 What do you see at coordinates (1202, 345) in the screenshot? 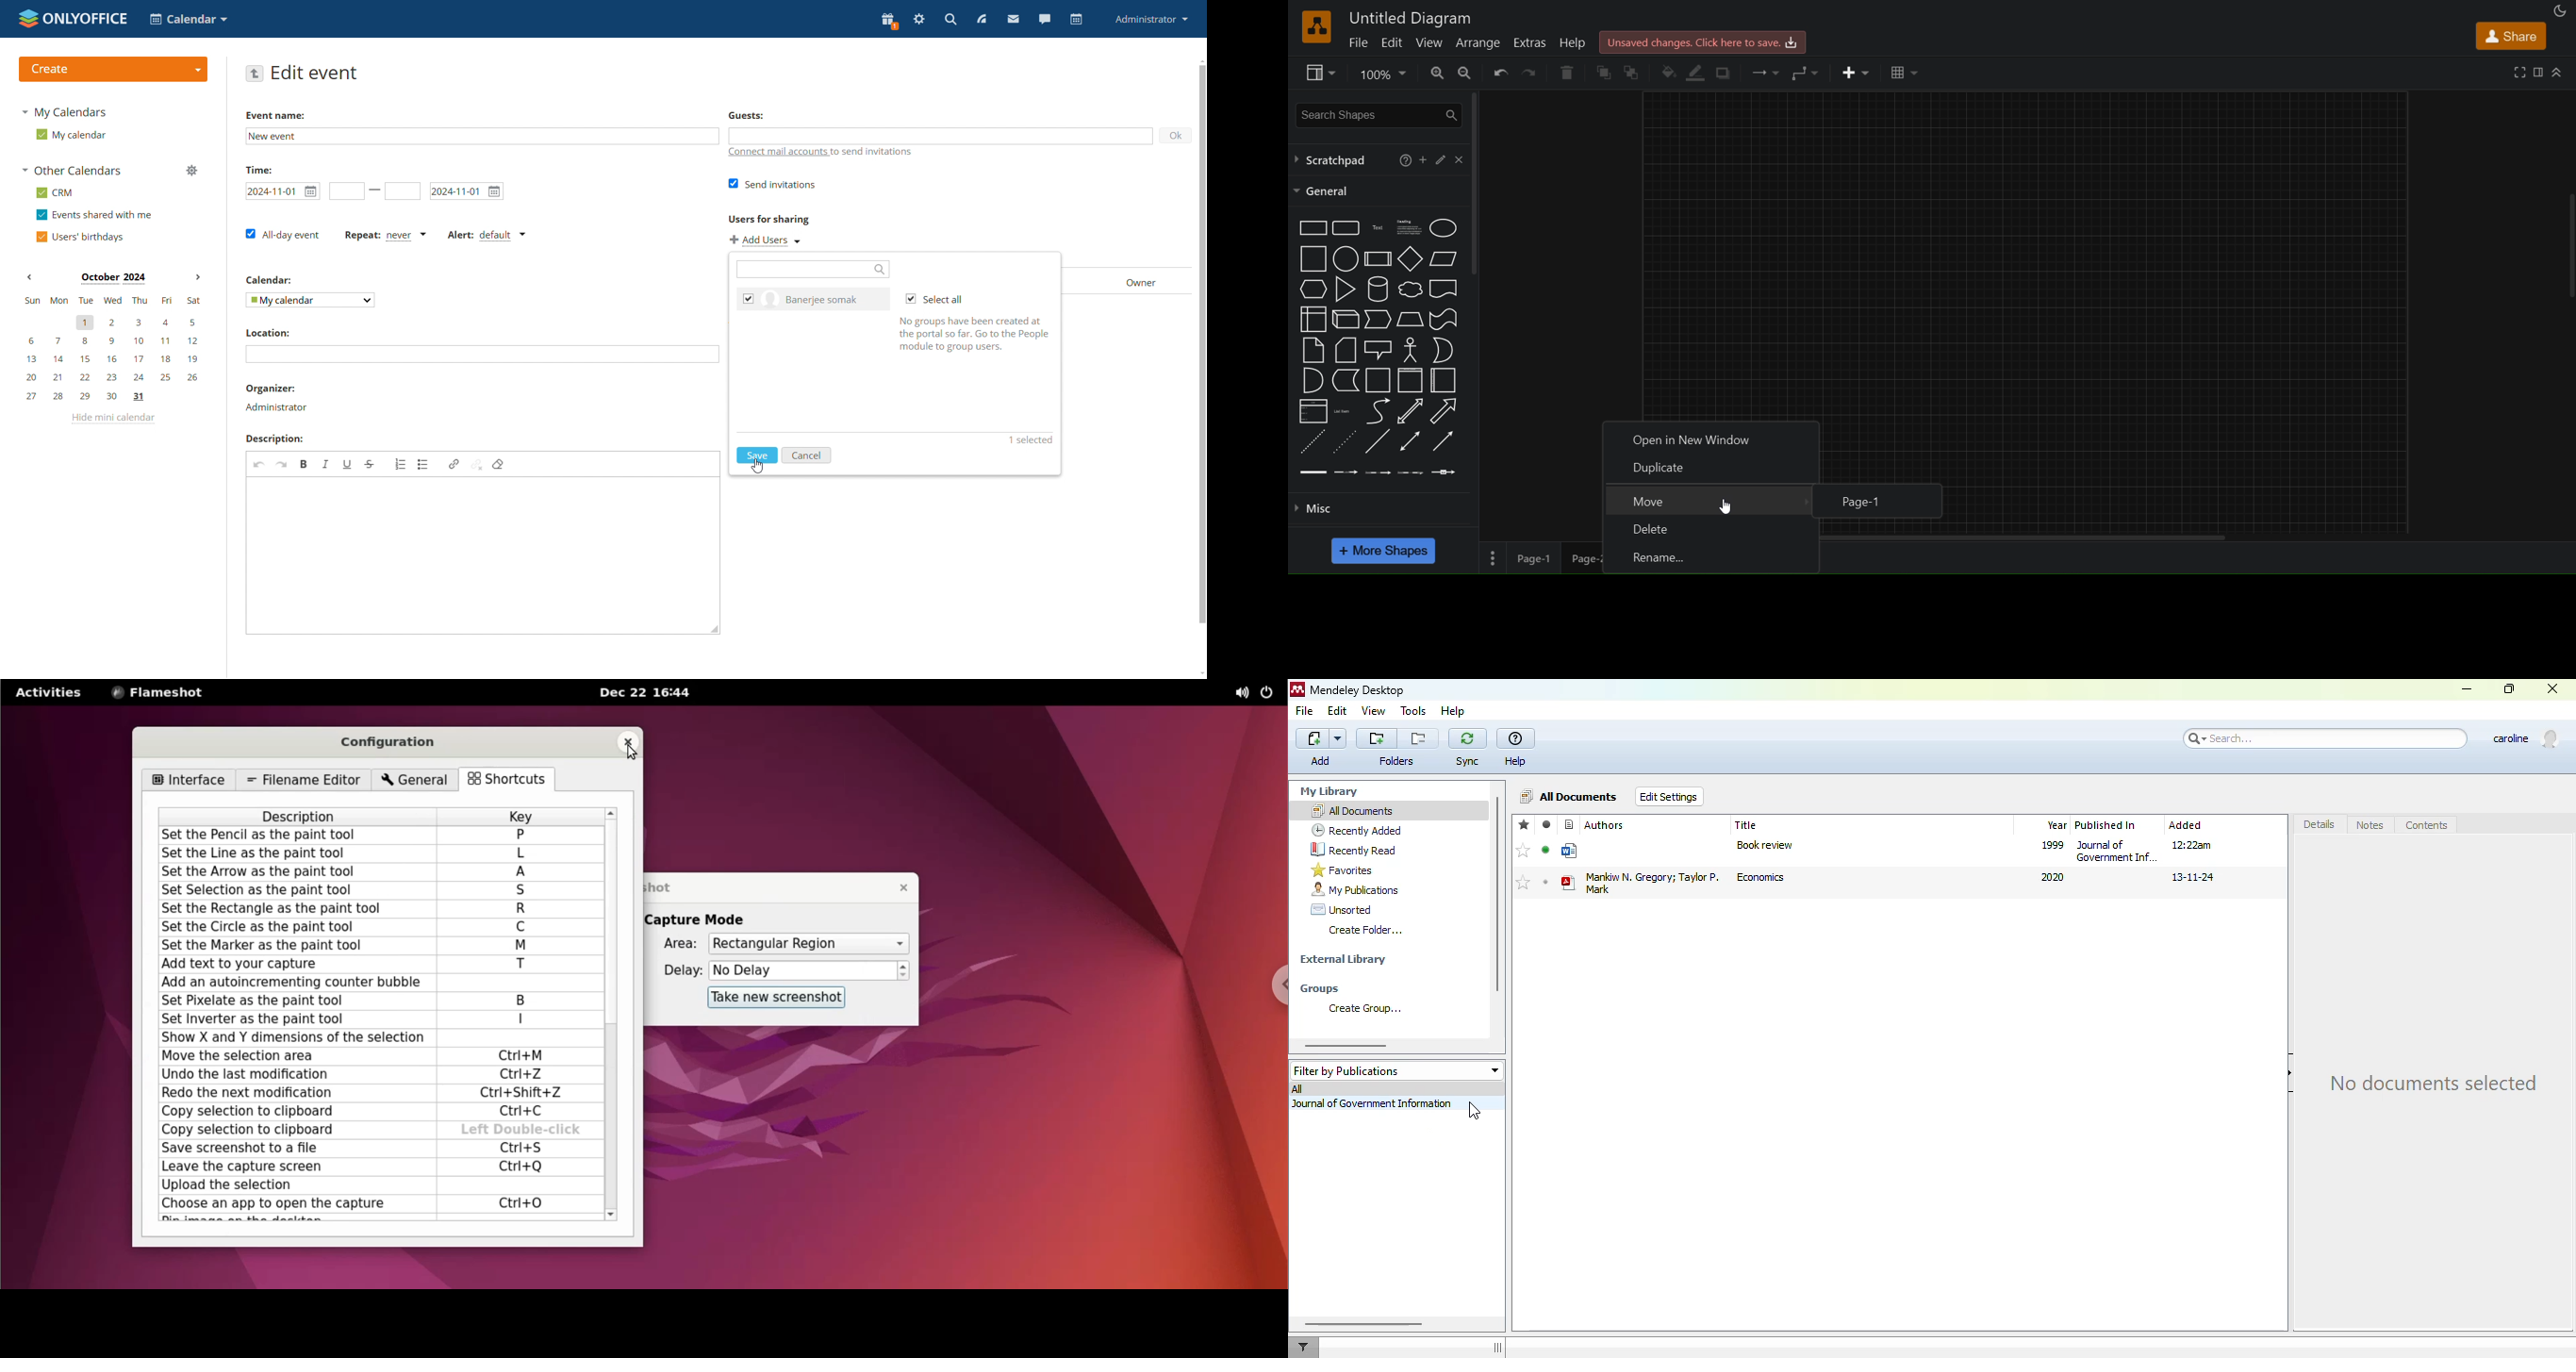
I see `scrollbar` at bounding box center [1202, 345].